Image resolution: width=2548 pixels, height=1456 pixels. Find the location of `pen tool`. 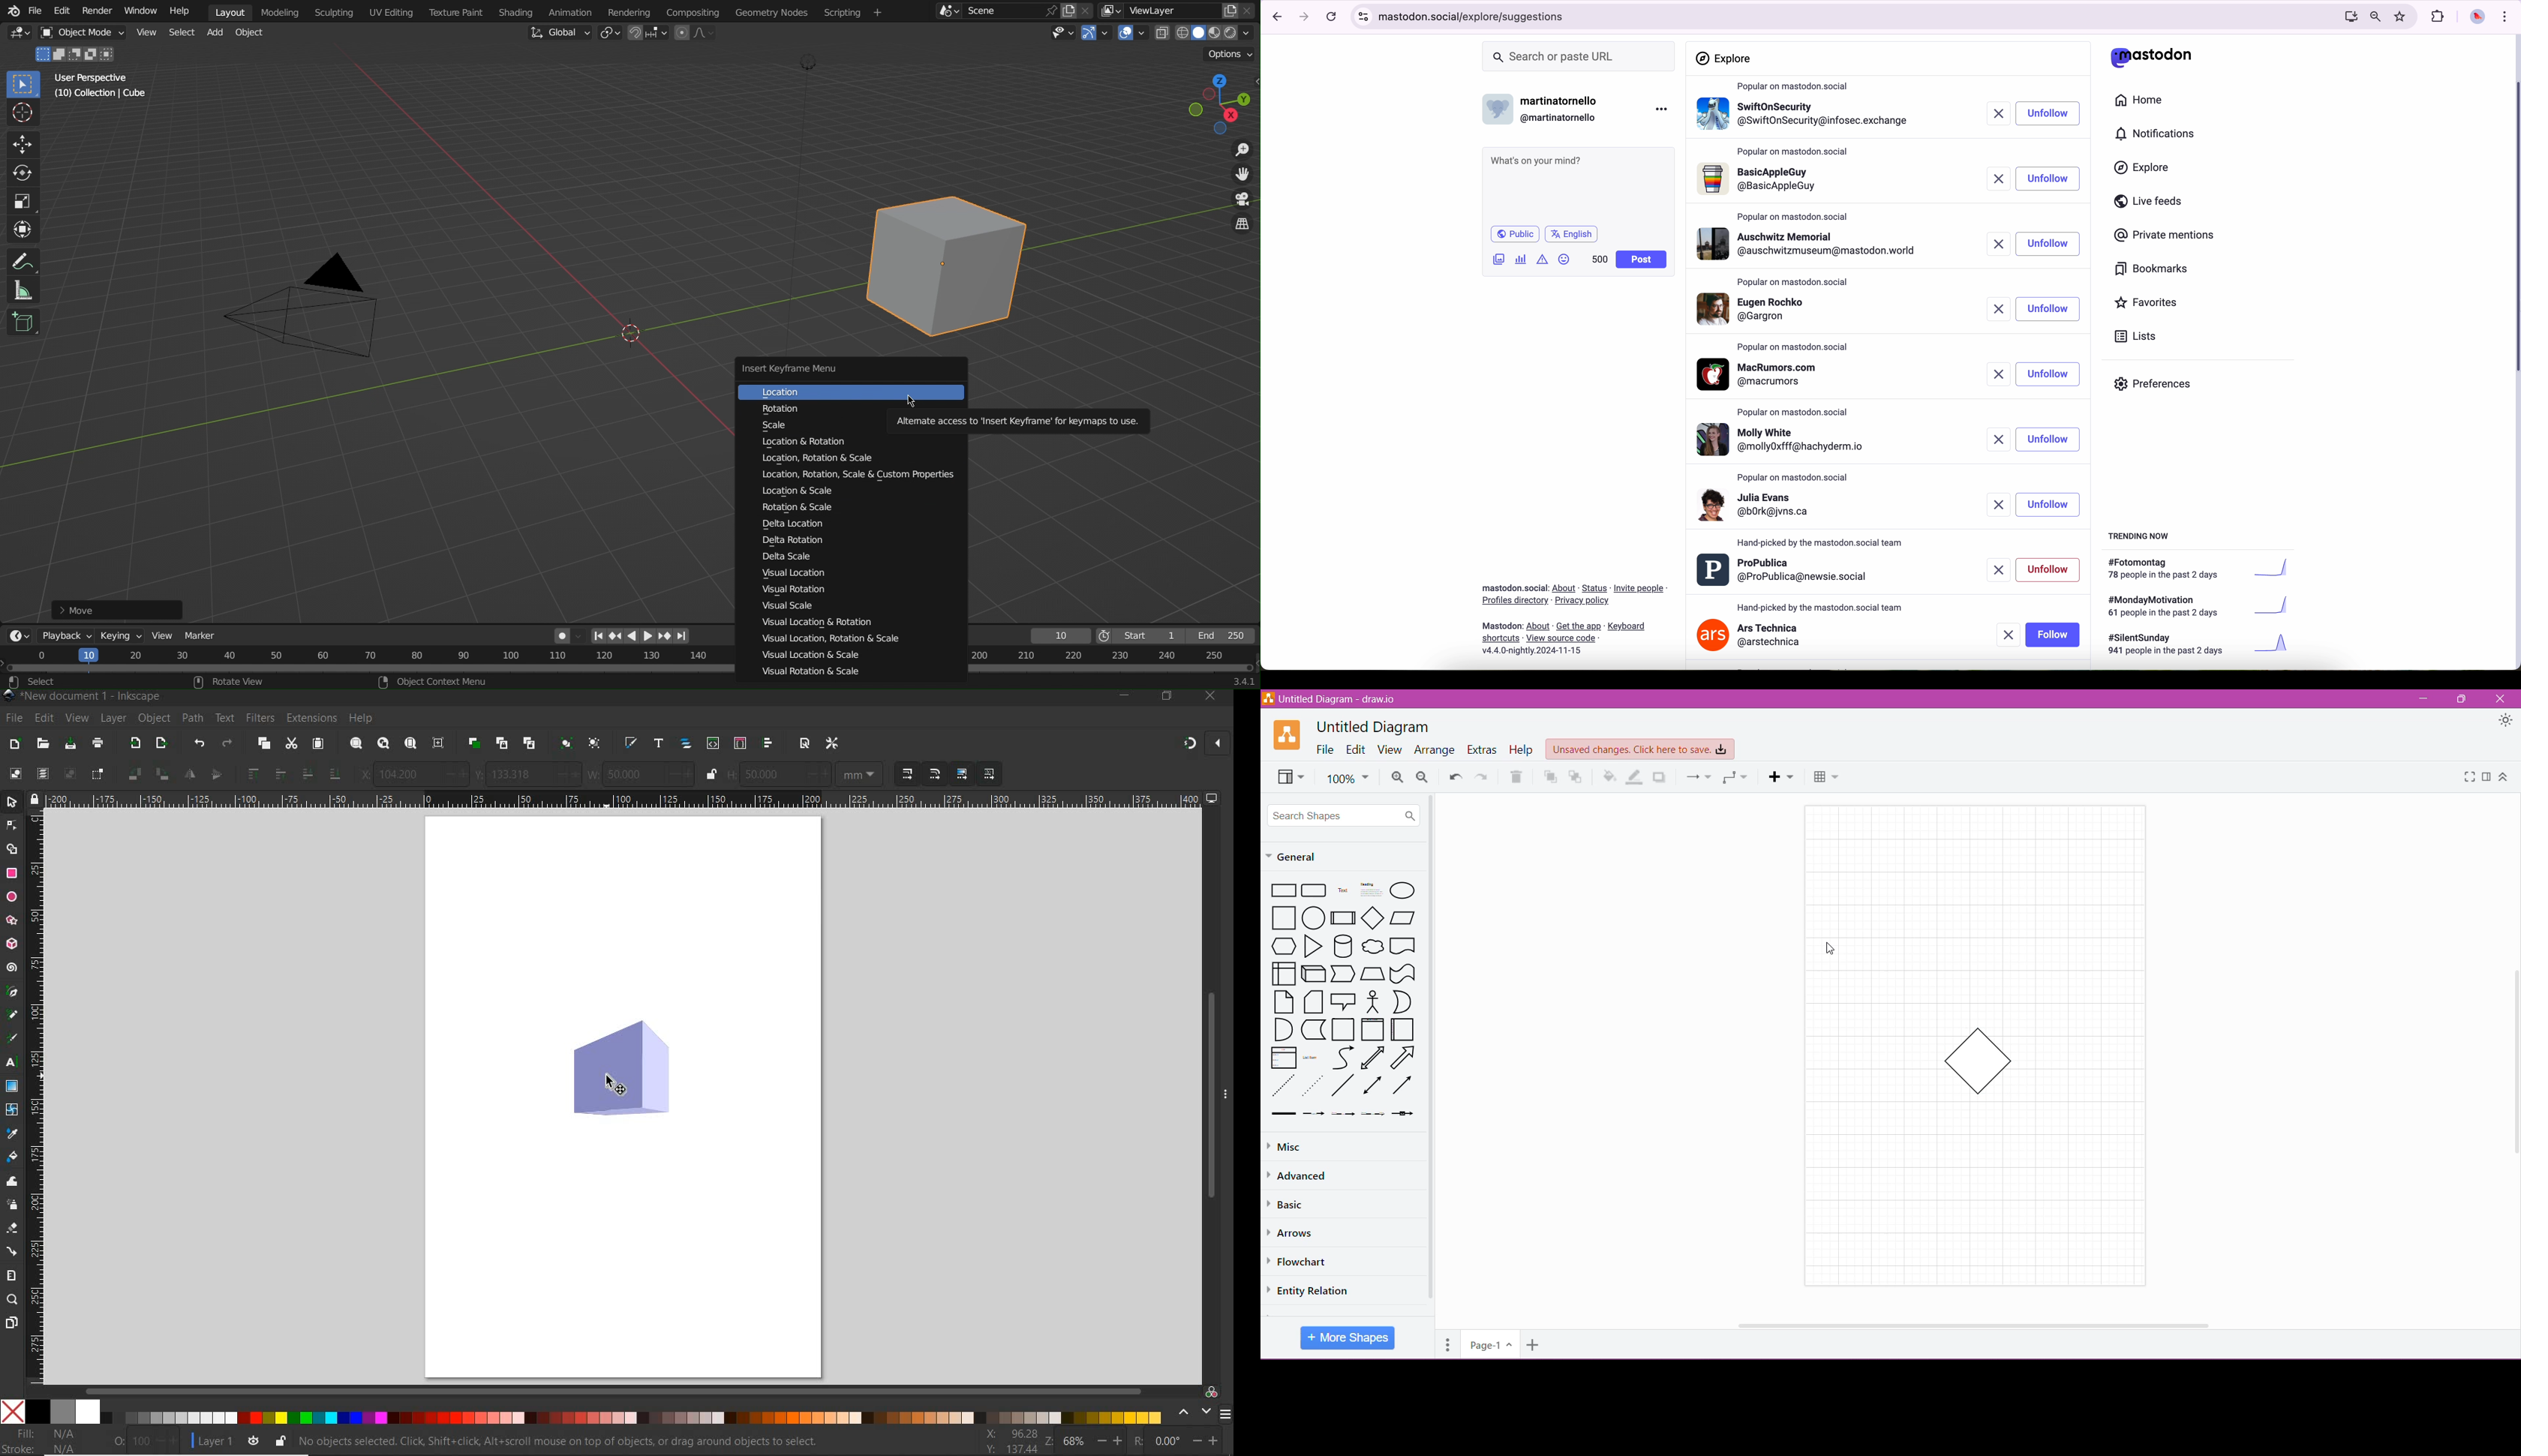

pen tool is located at coordinates (11, 993).